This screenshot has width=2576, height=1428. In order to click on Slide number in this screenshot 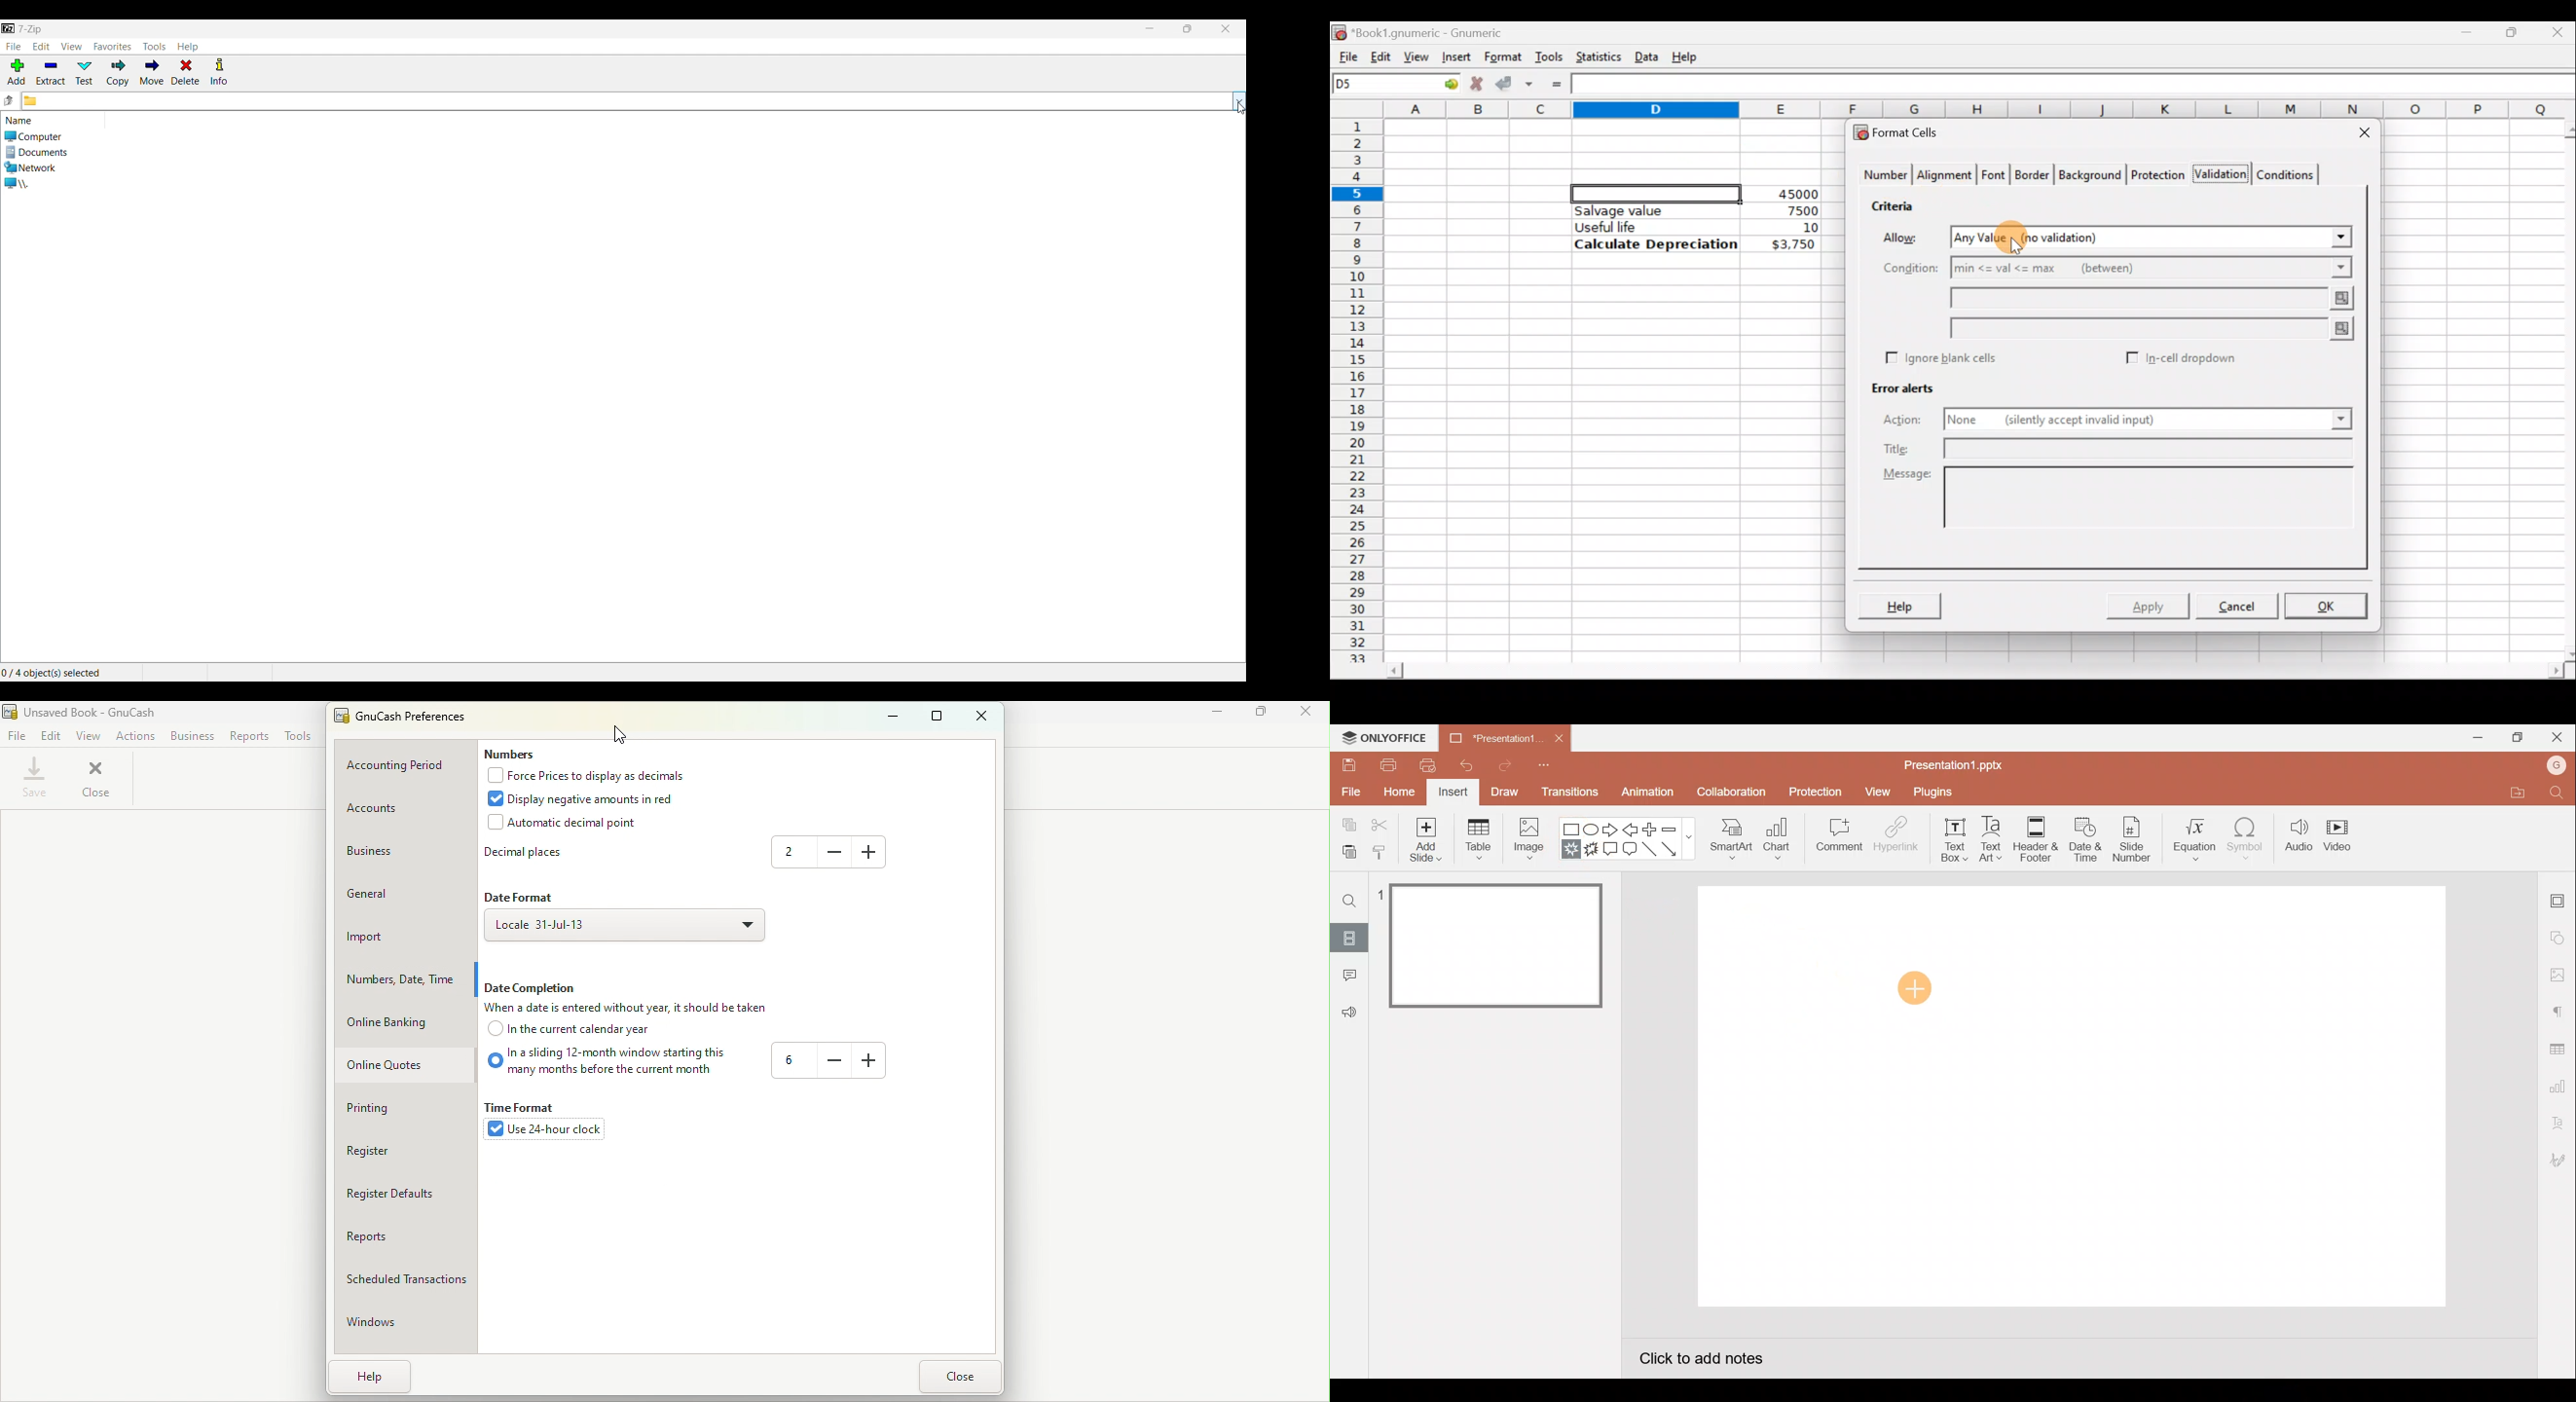, I will do `click(2131, 840)`.